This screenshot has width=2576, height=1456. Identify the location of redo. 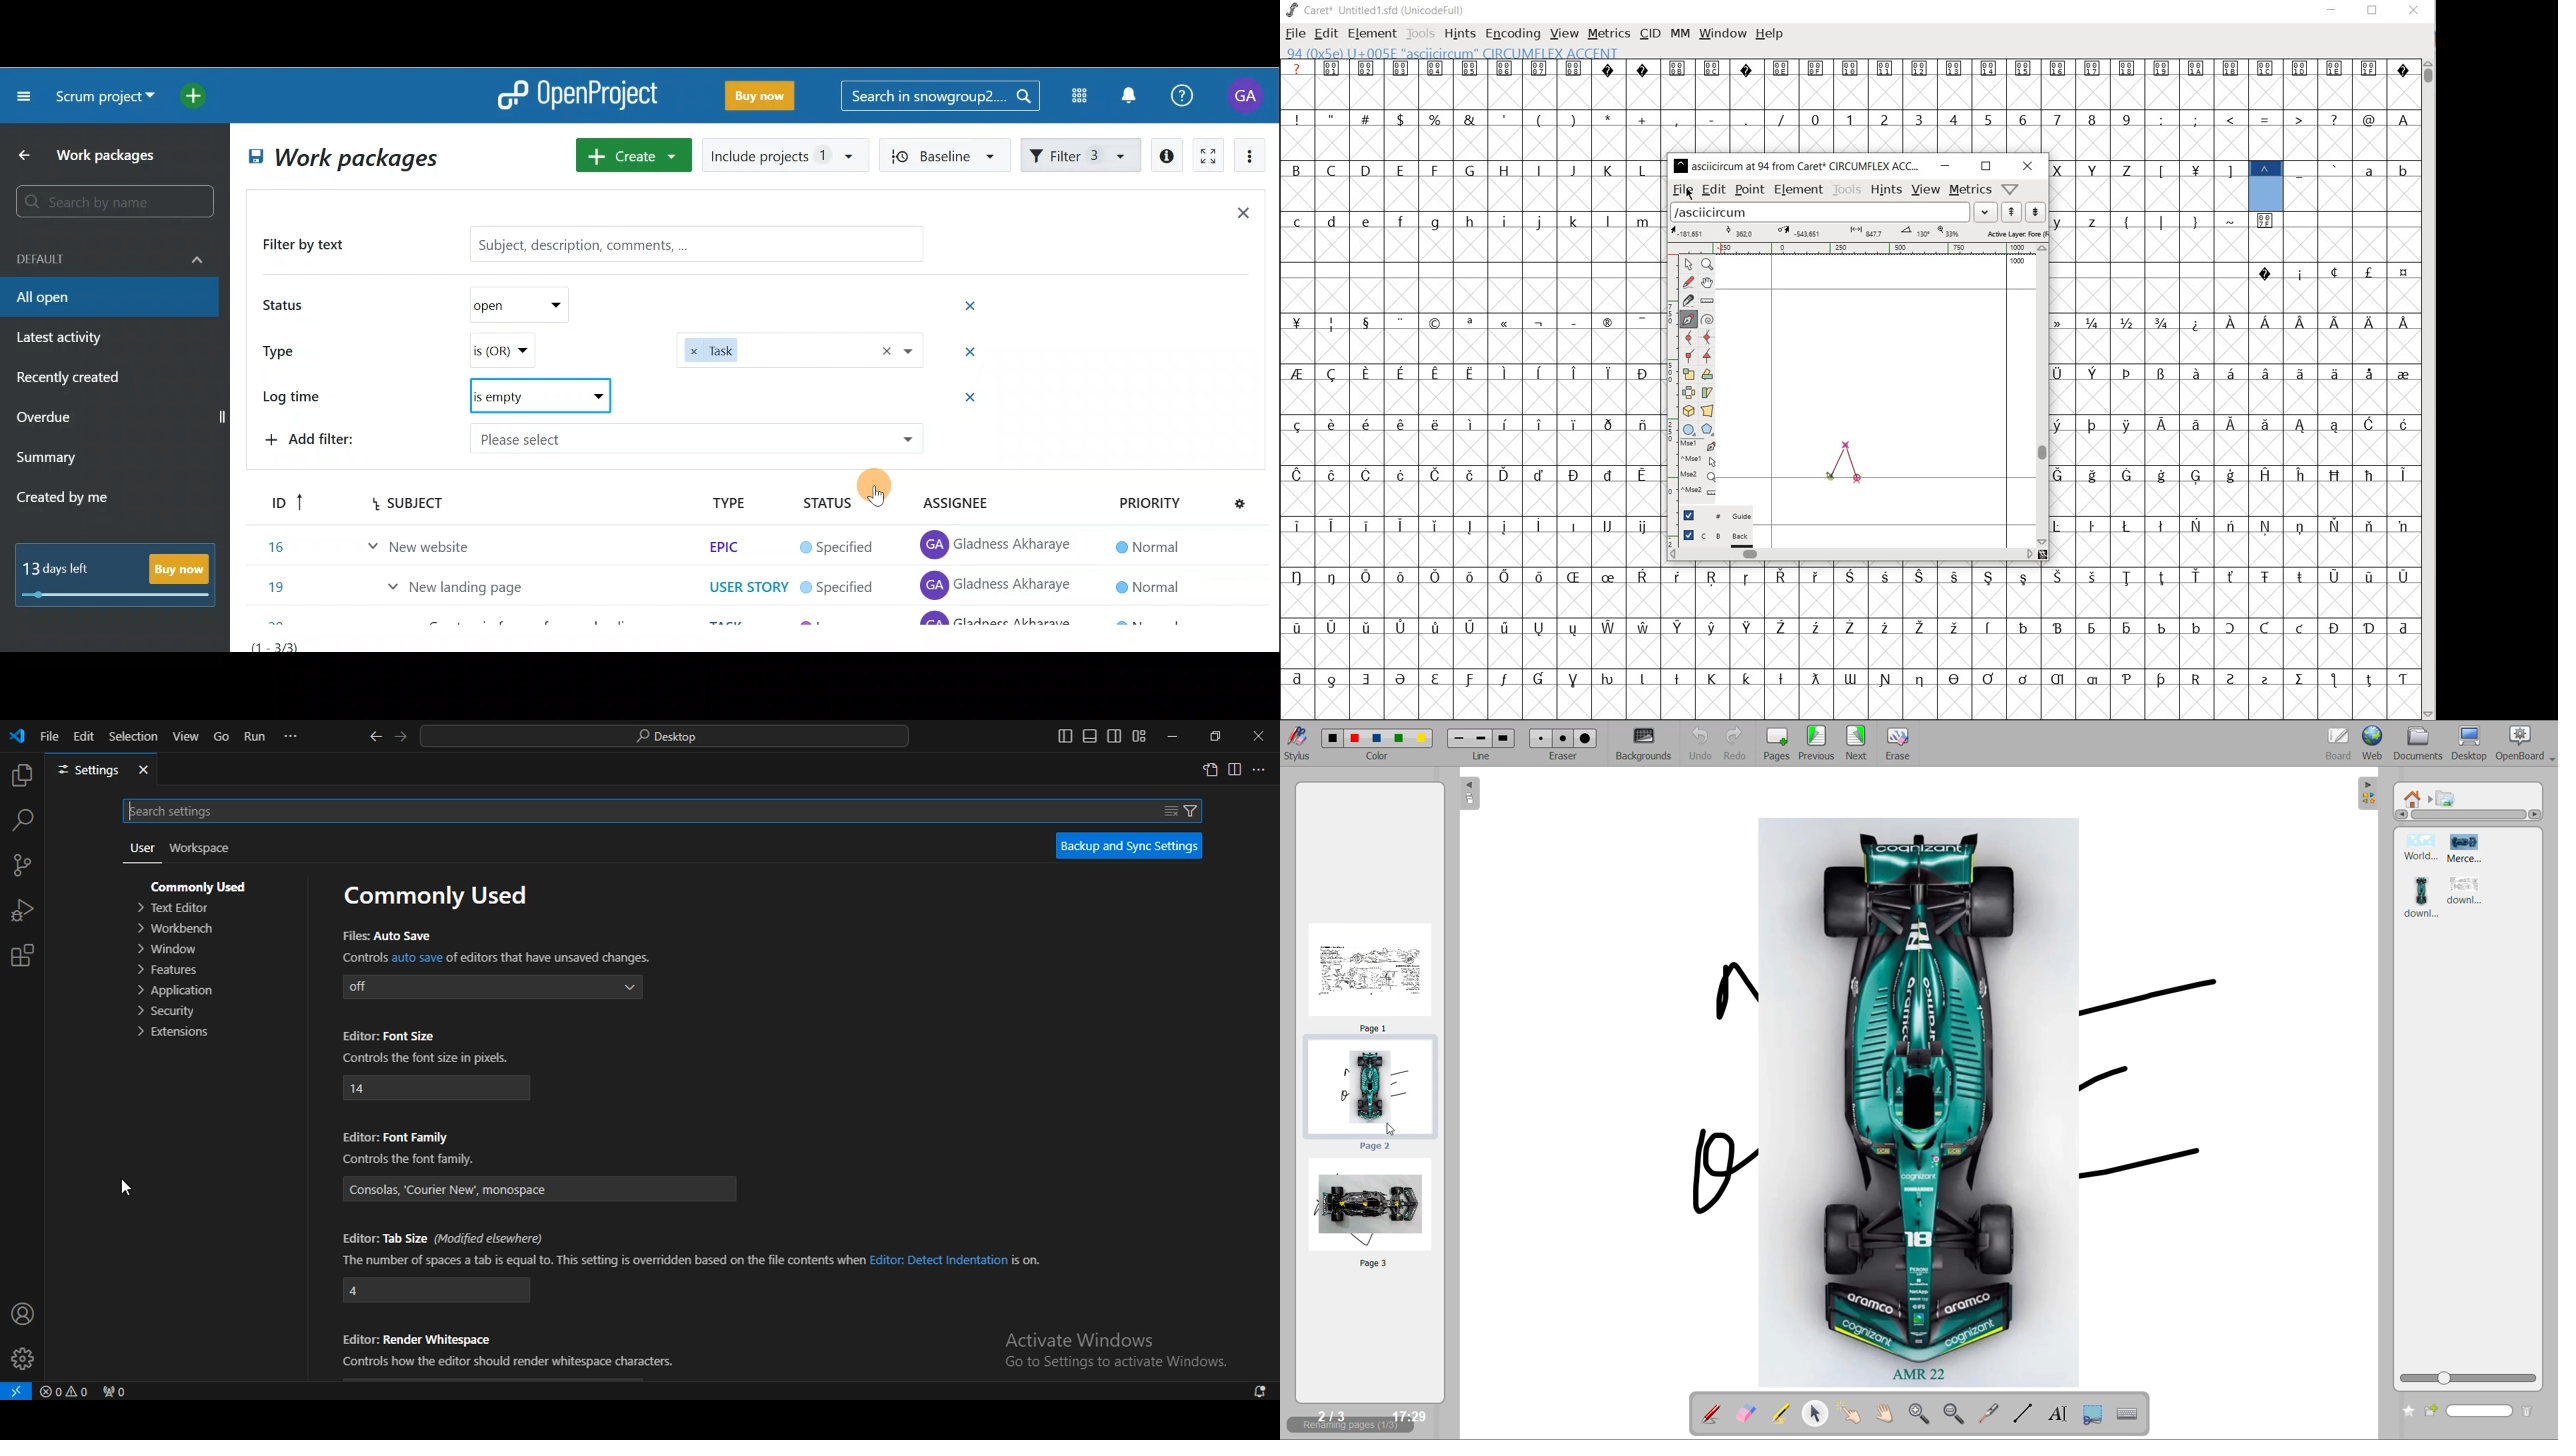
(1739, 743).